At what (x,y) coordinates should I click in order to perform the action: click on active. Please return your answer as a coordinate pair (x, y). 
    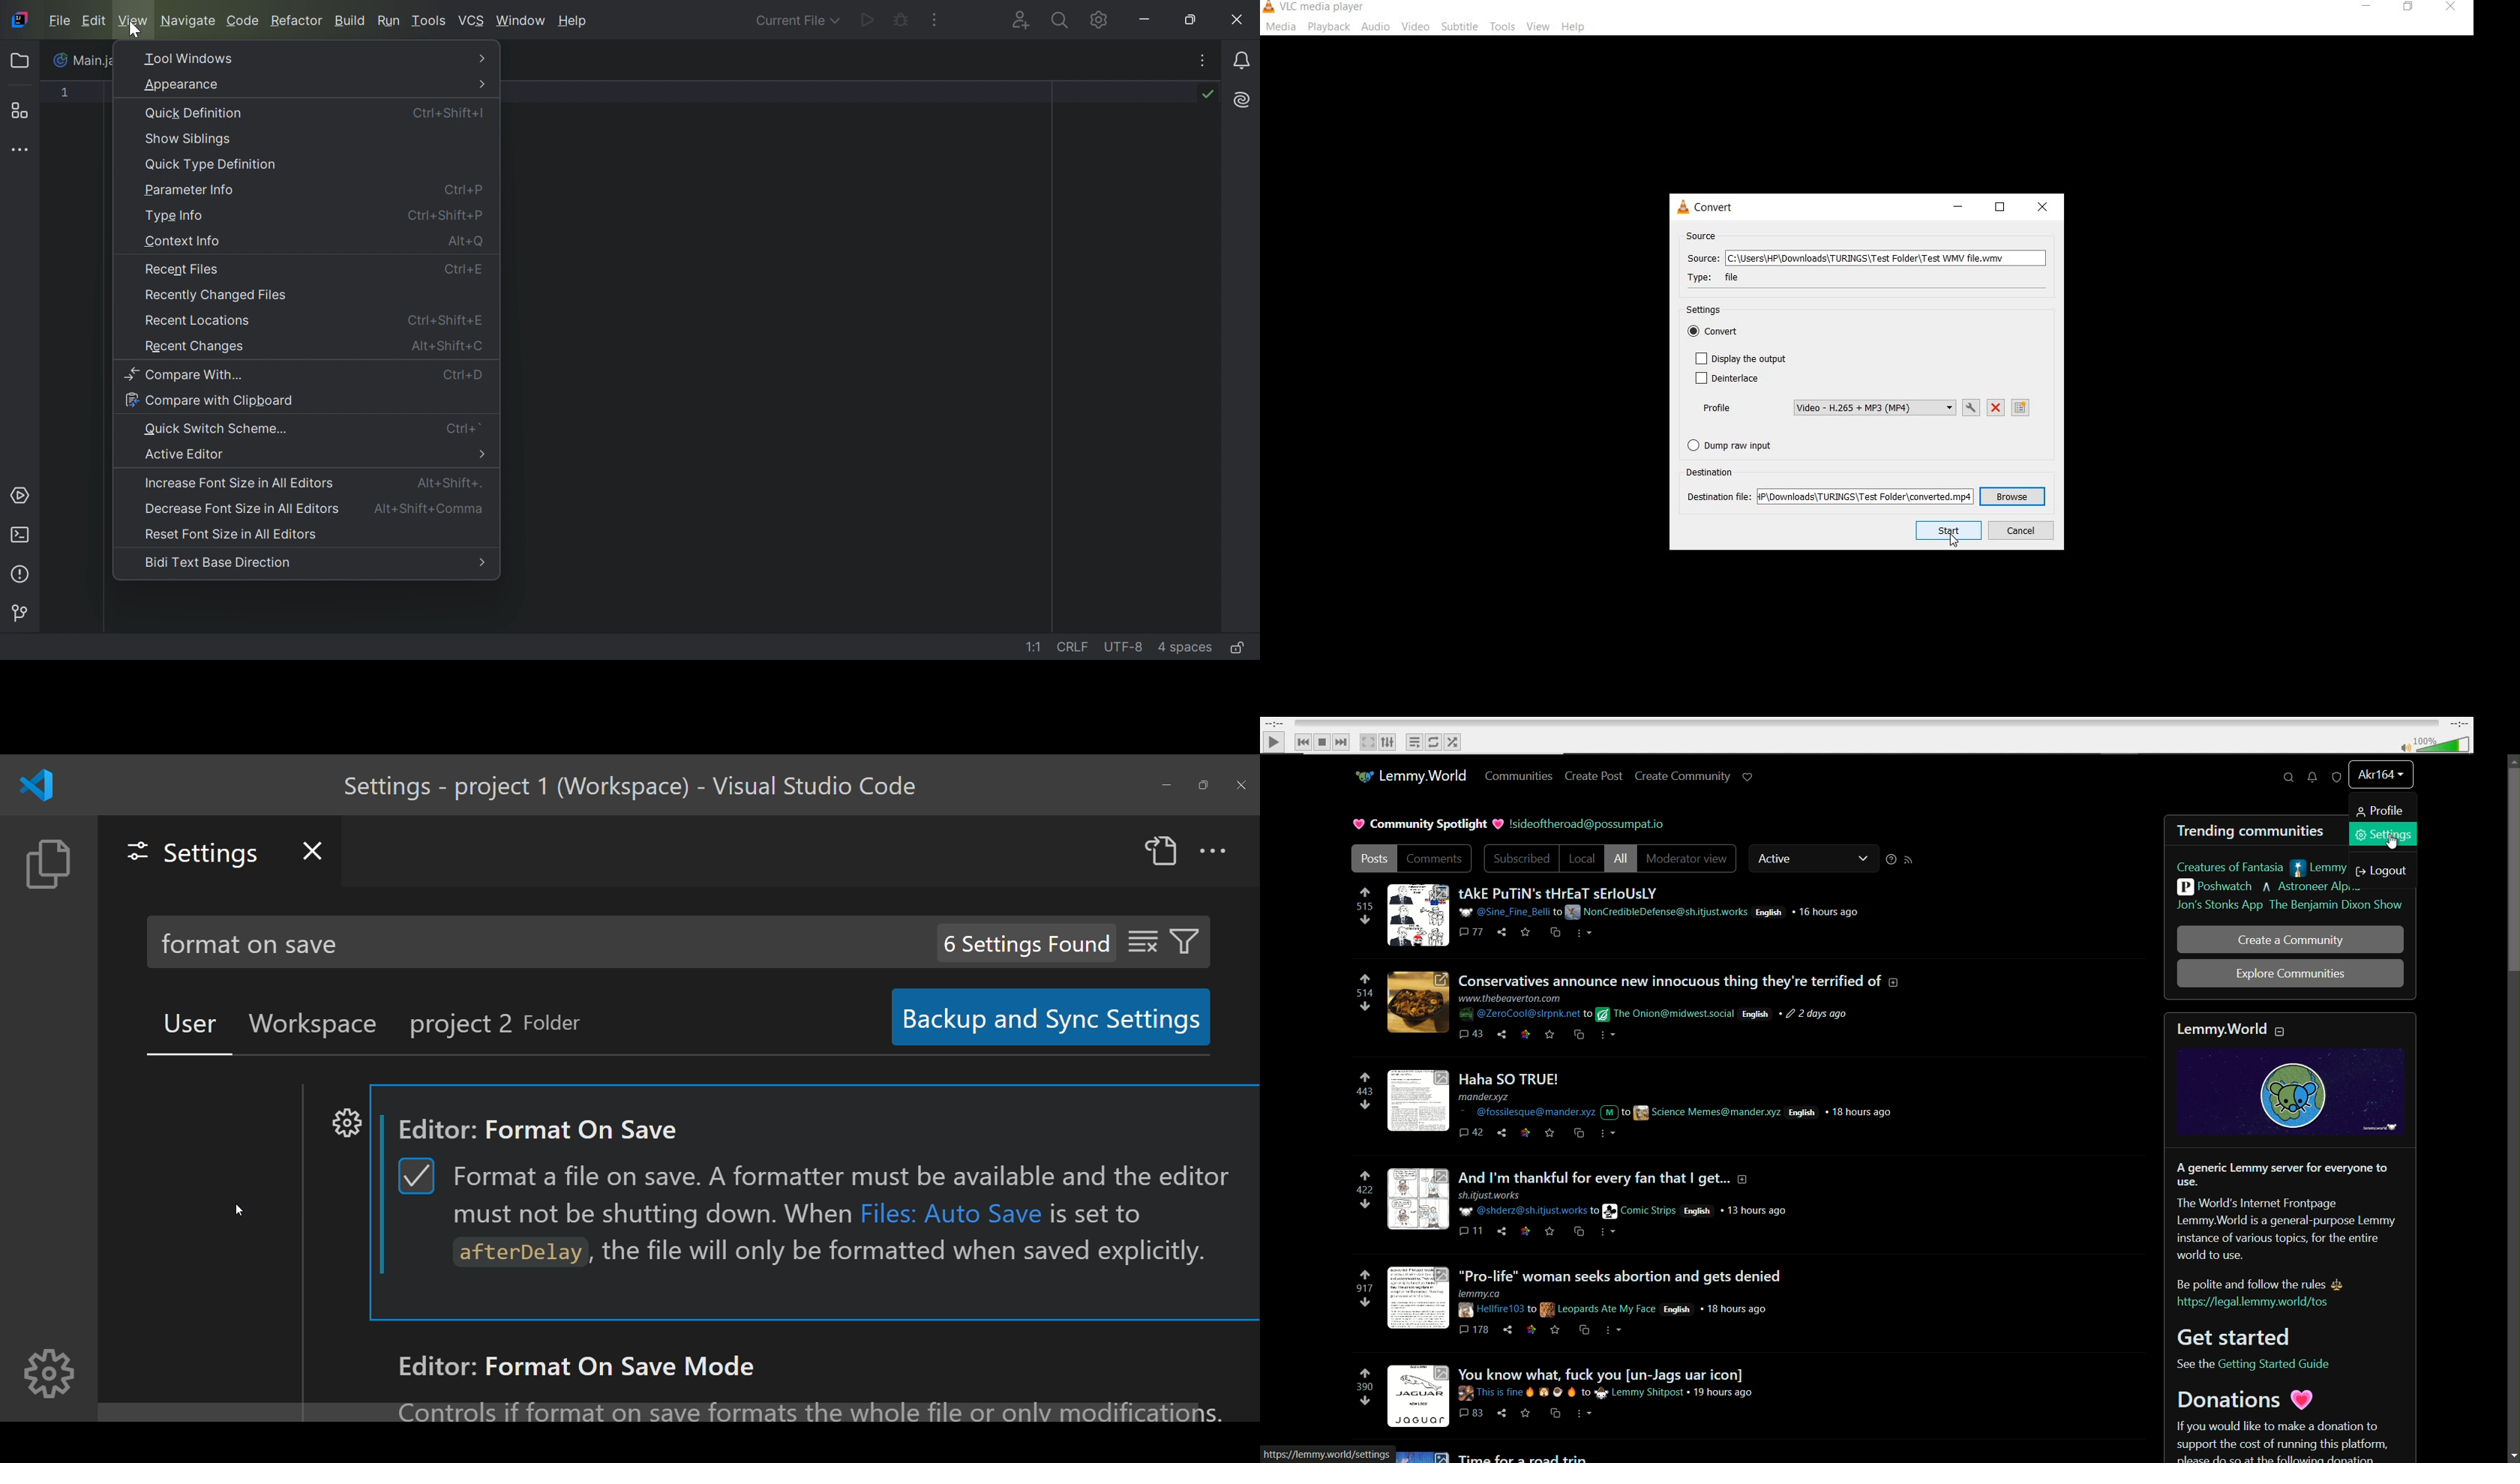
    Looking at the image, I should click on (1780, 857).